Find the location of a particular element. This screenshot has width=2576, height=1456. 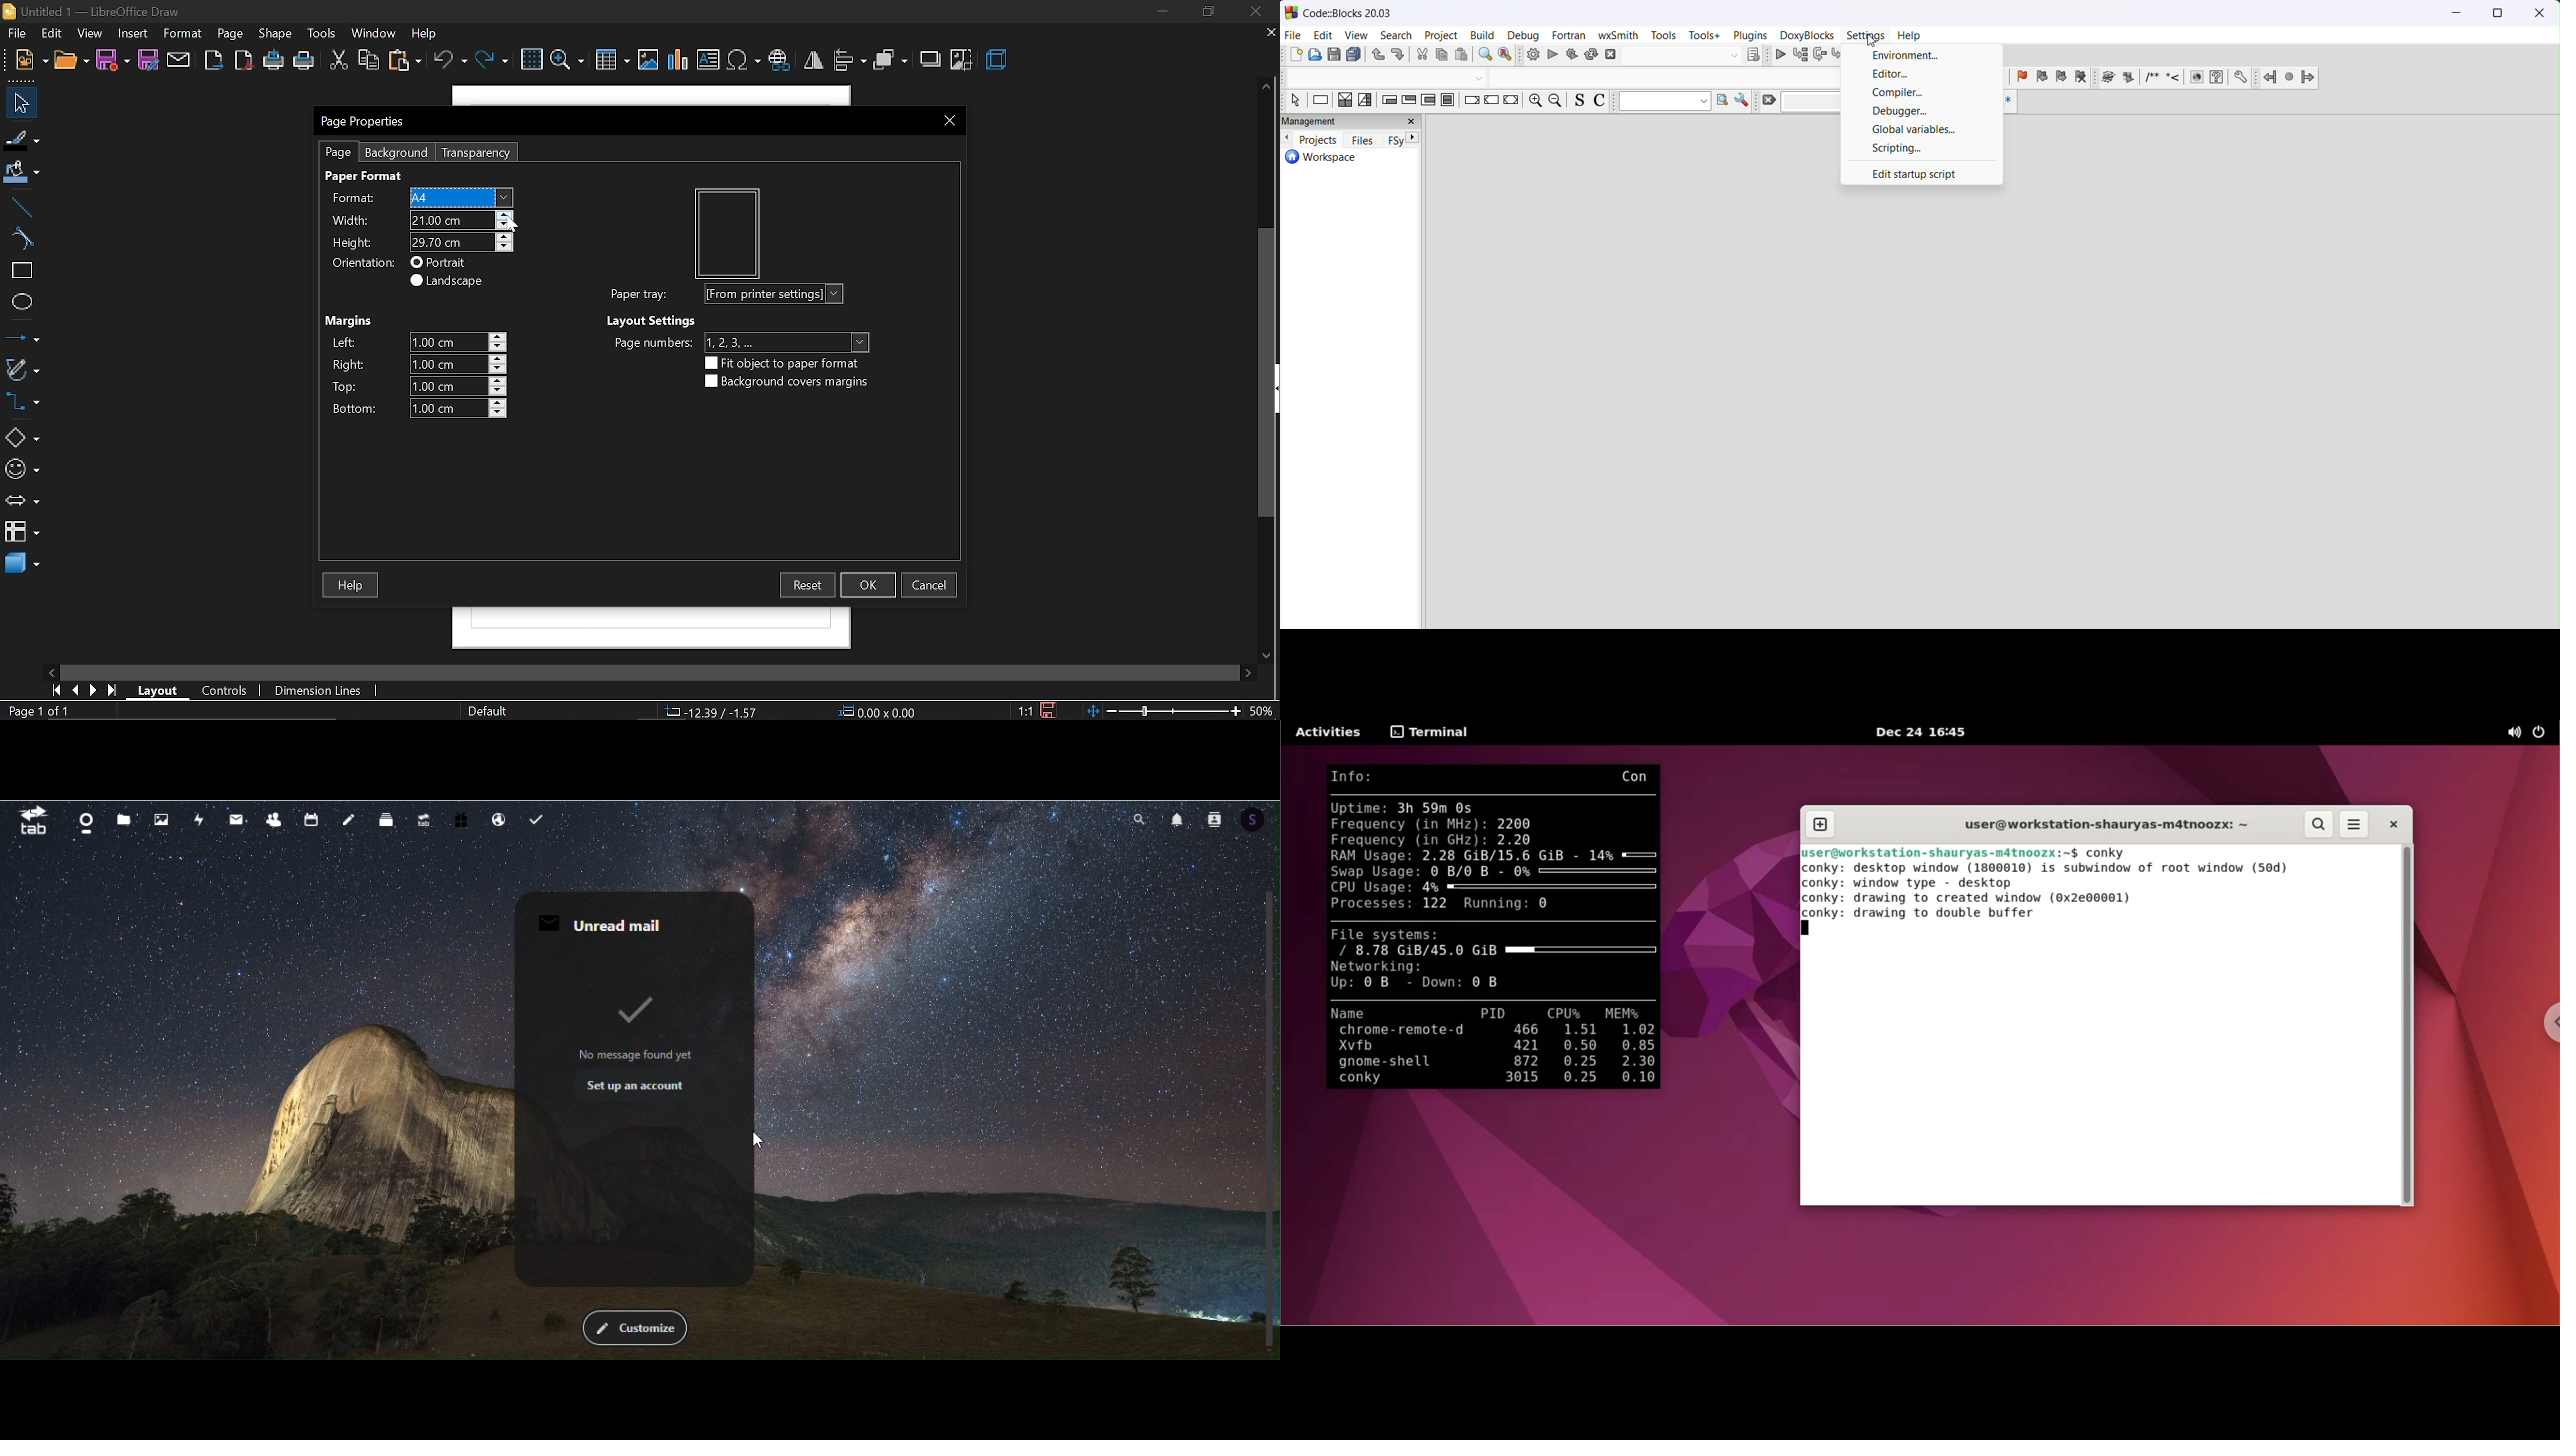

notifications is located at coordinates (1176, 817).